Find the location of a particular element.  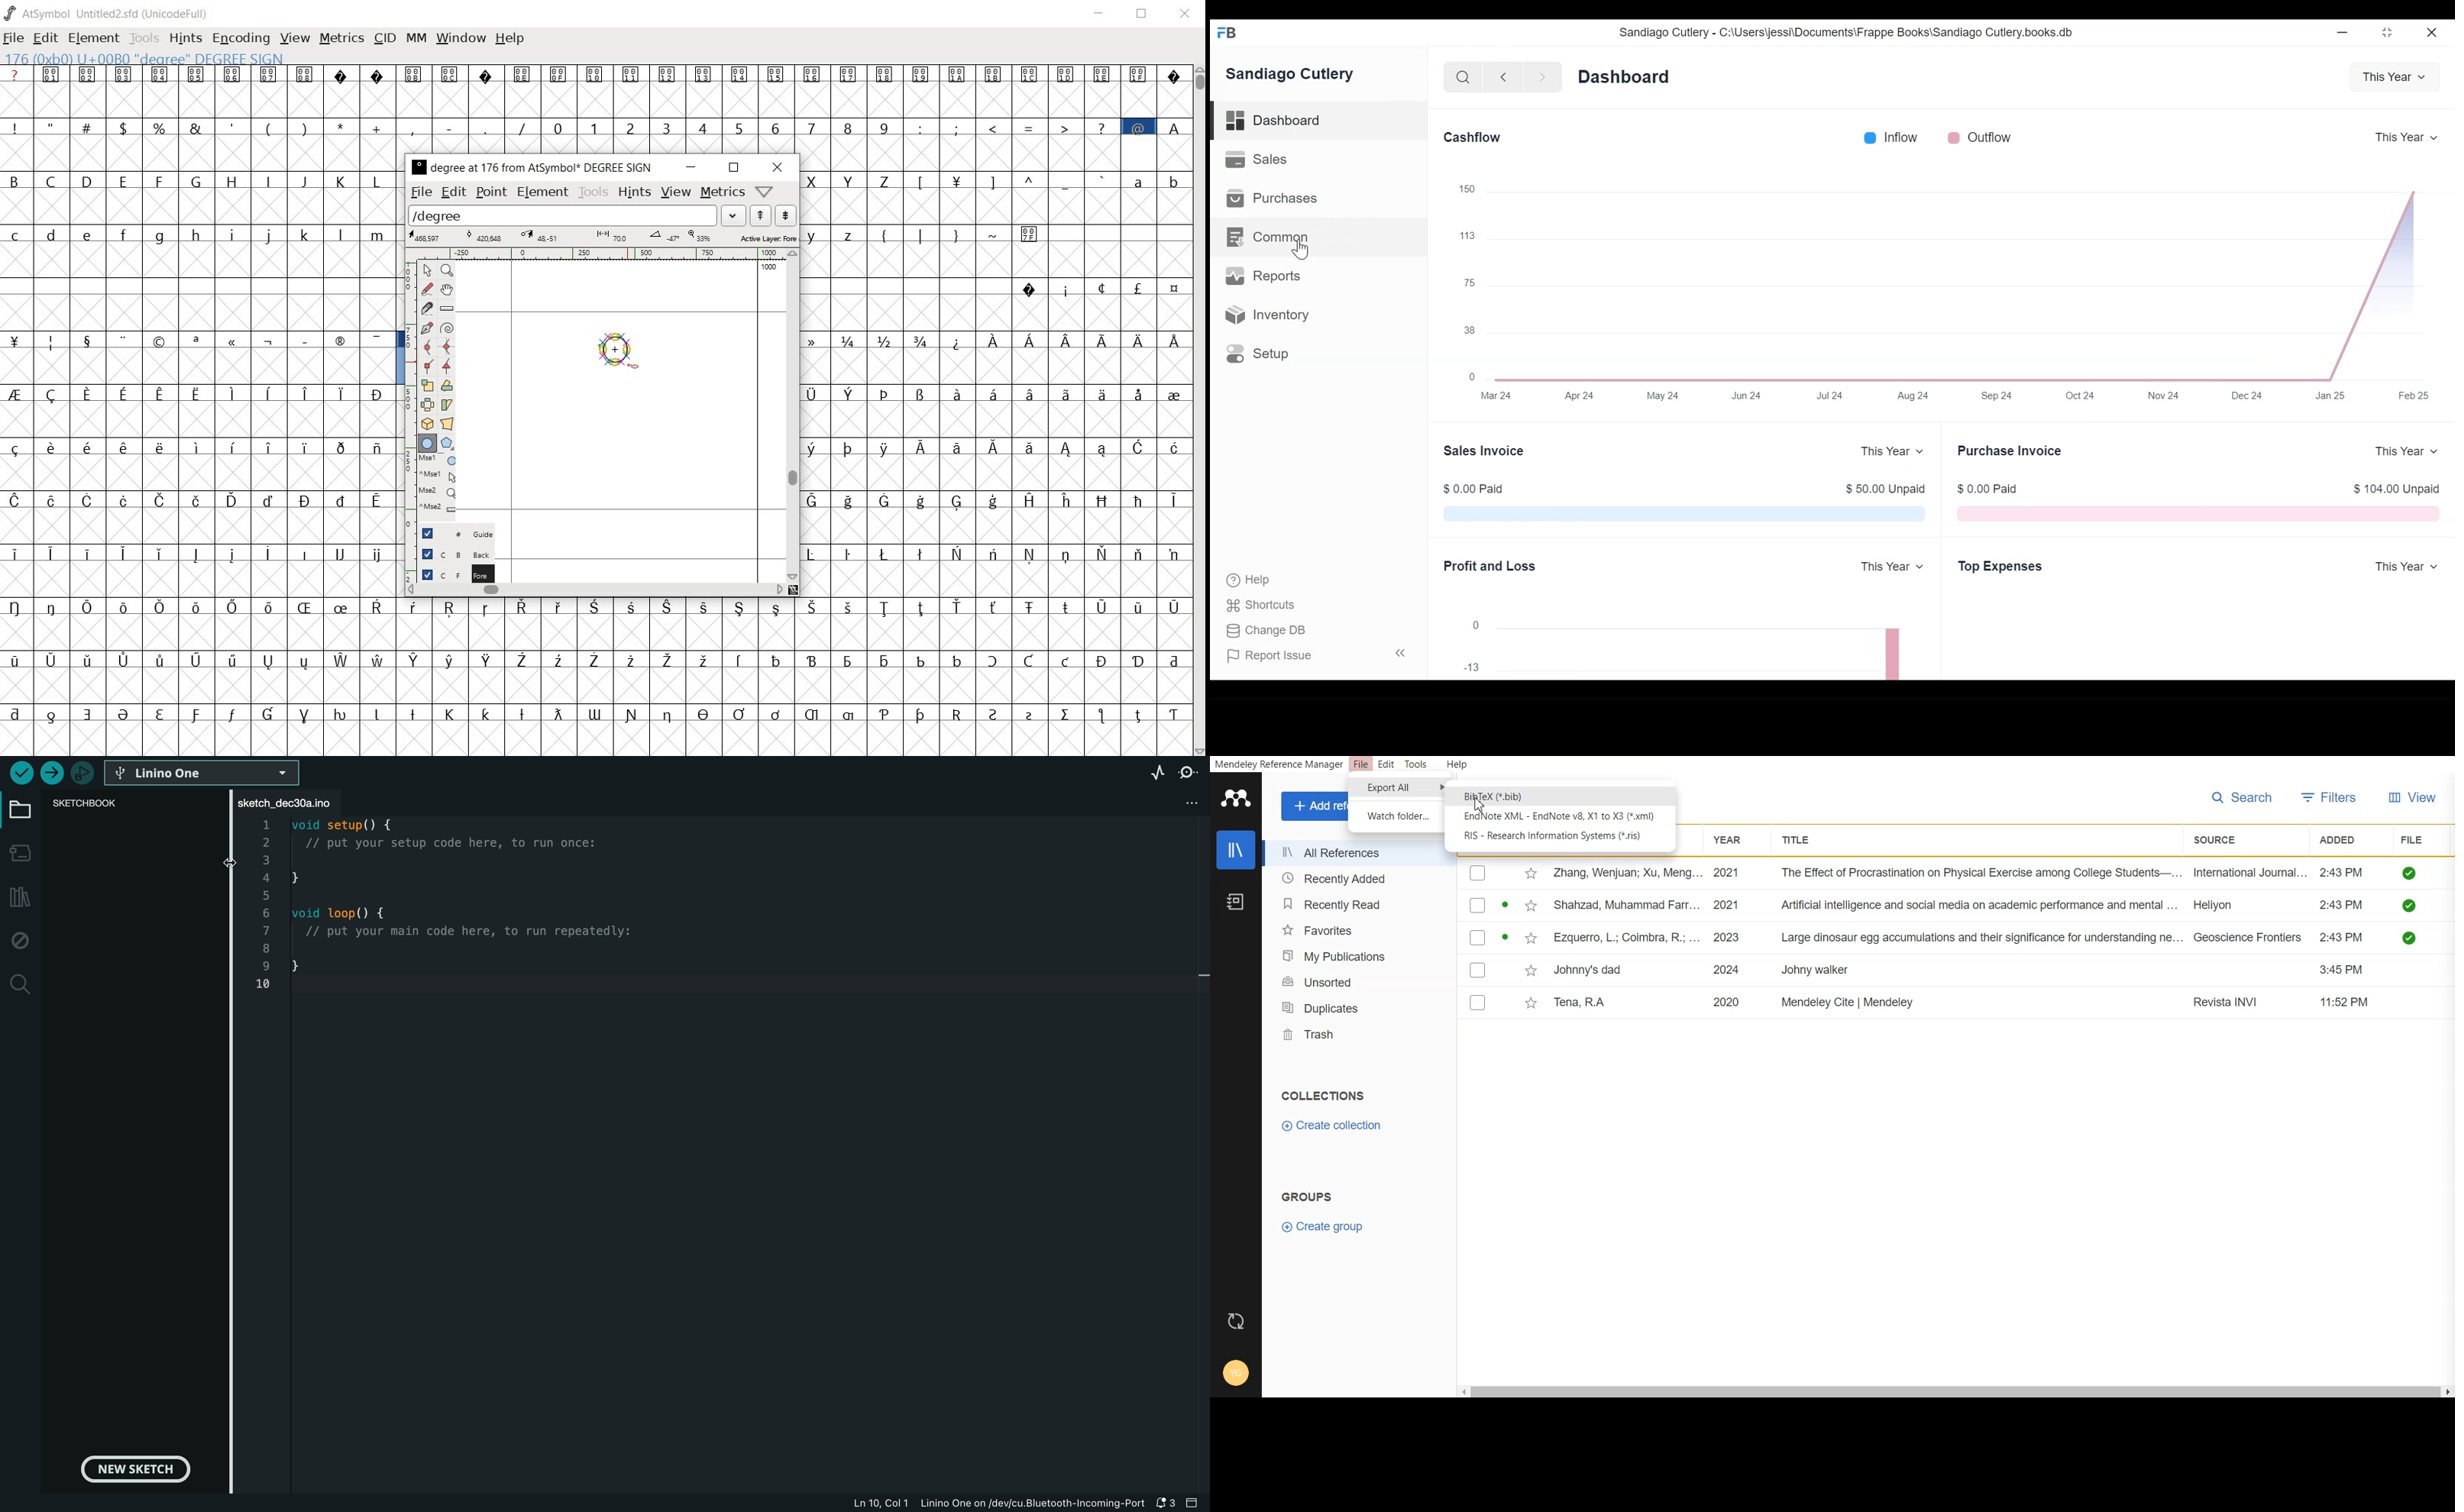

BibTeX (*.bib) is located at coordinates (1496, 796).